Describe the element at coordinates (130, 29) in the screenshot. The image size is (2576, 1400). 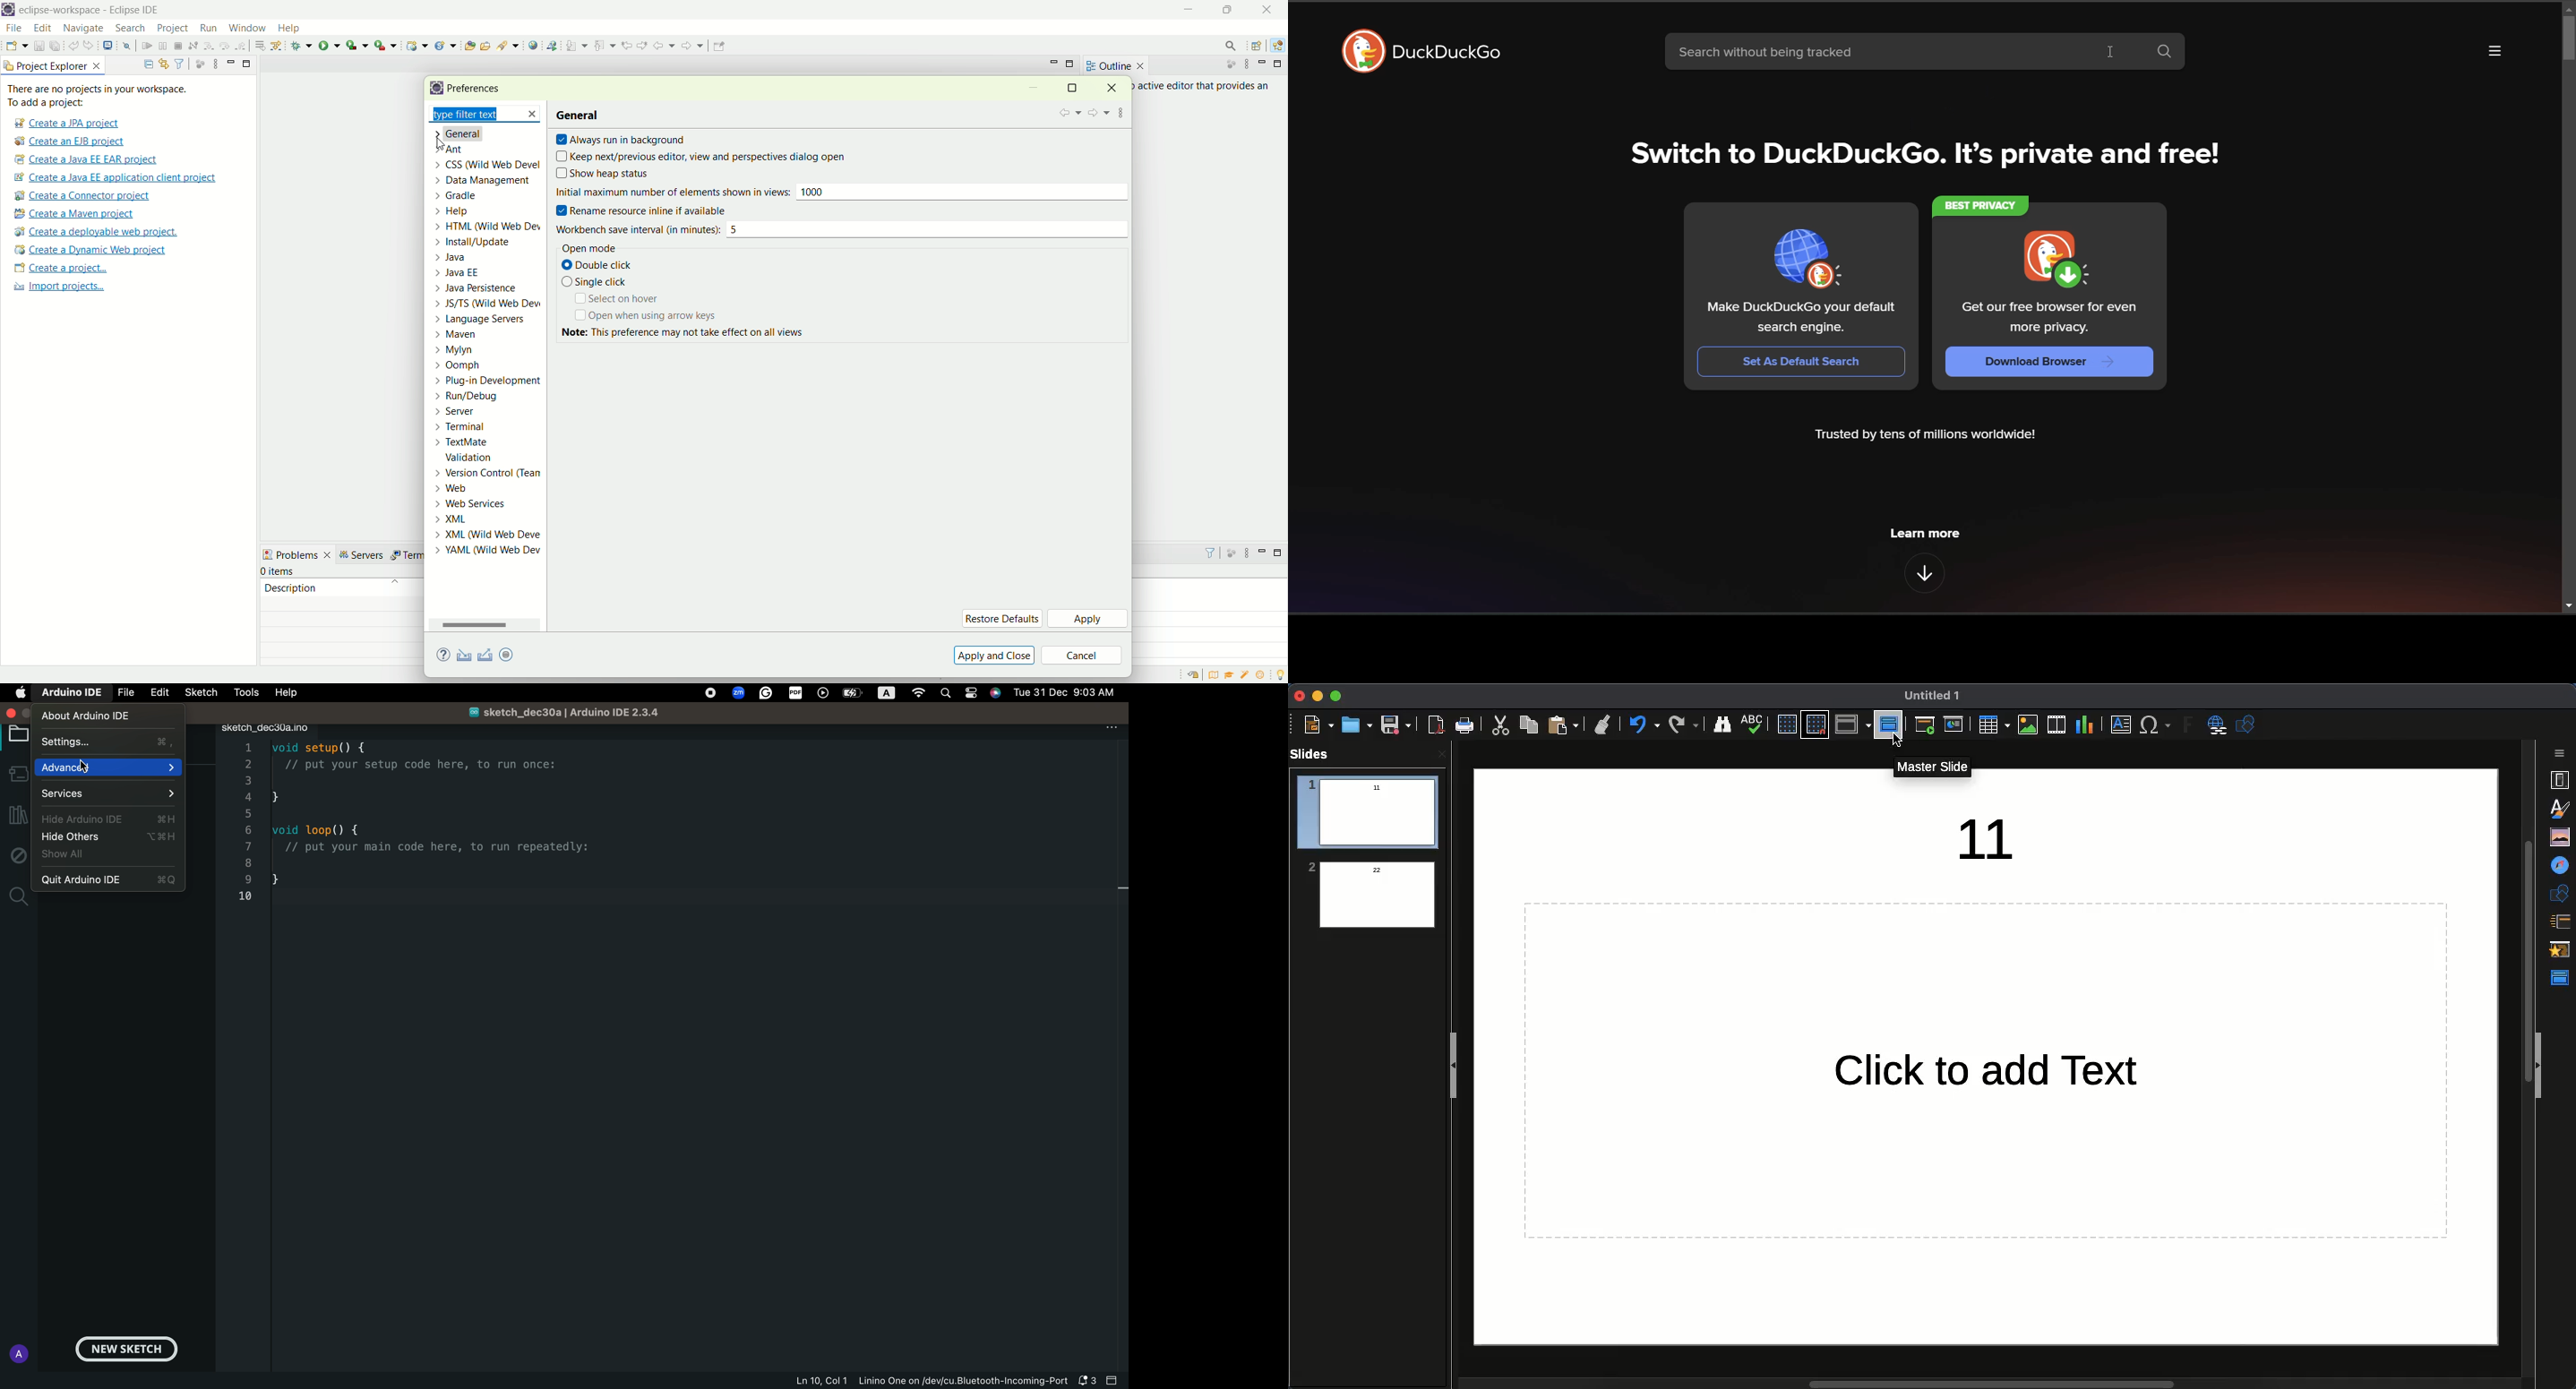
I see `search` at that location.